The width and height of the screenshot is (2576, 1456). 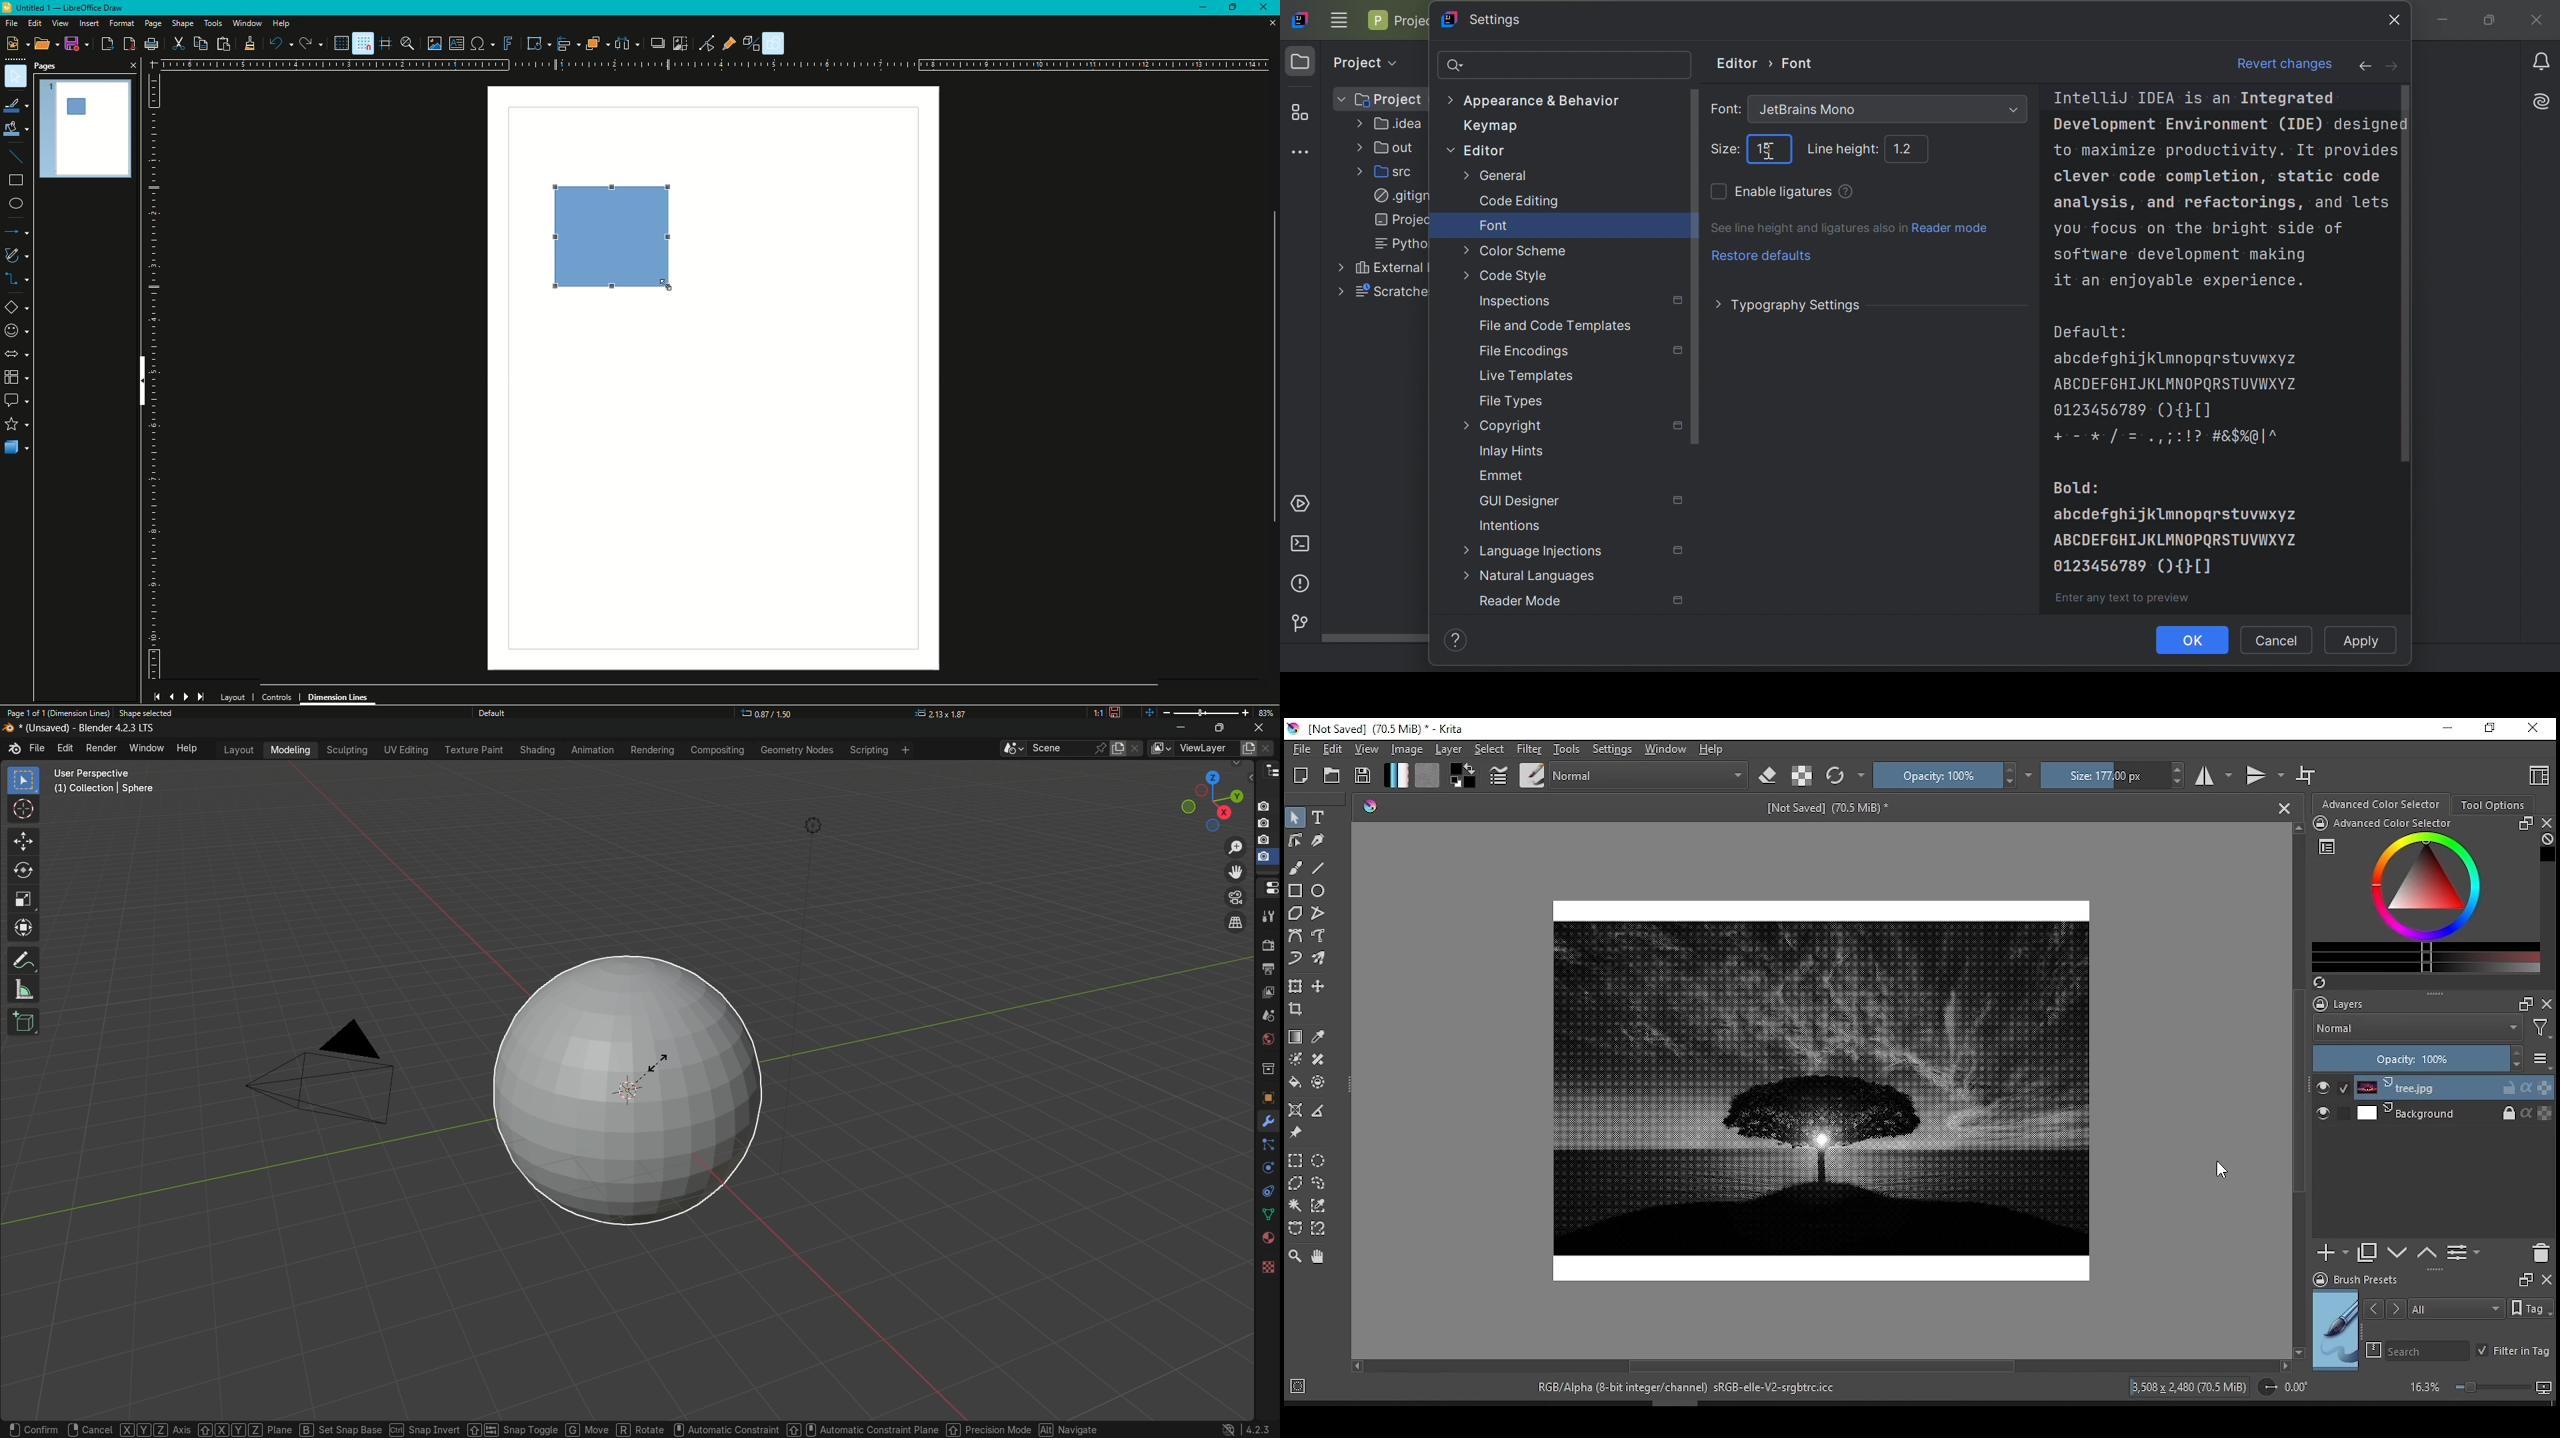 What do you see at coordinates (1332, 776) in the screenshot?
I see `open` at bounding box center [1332, 776].